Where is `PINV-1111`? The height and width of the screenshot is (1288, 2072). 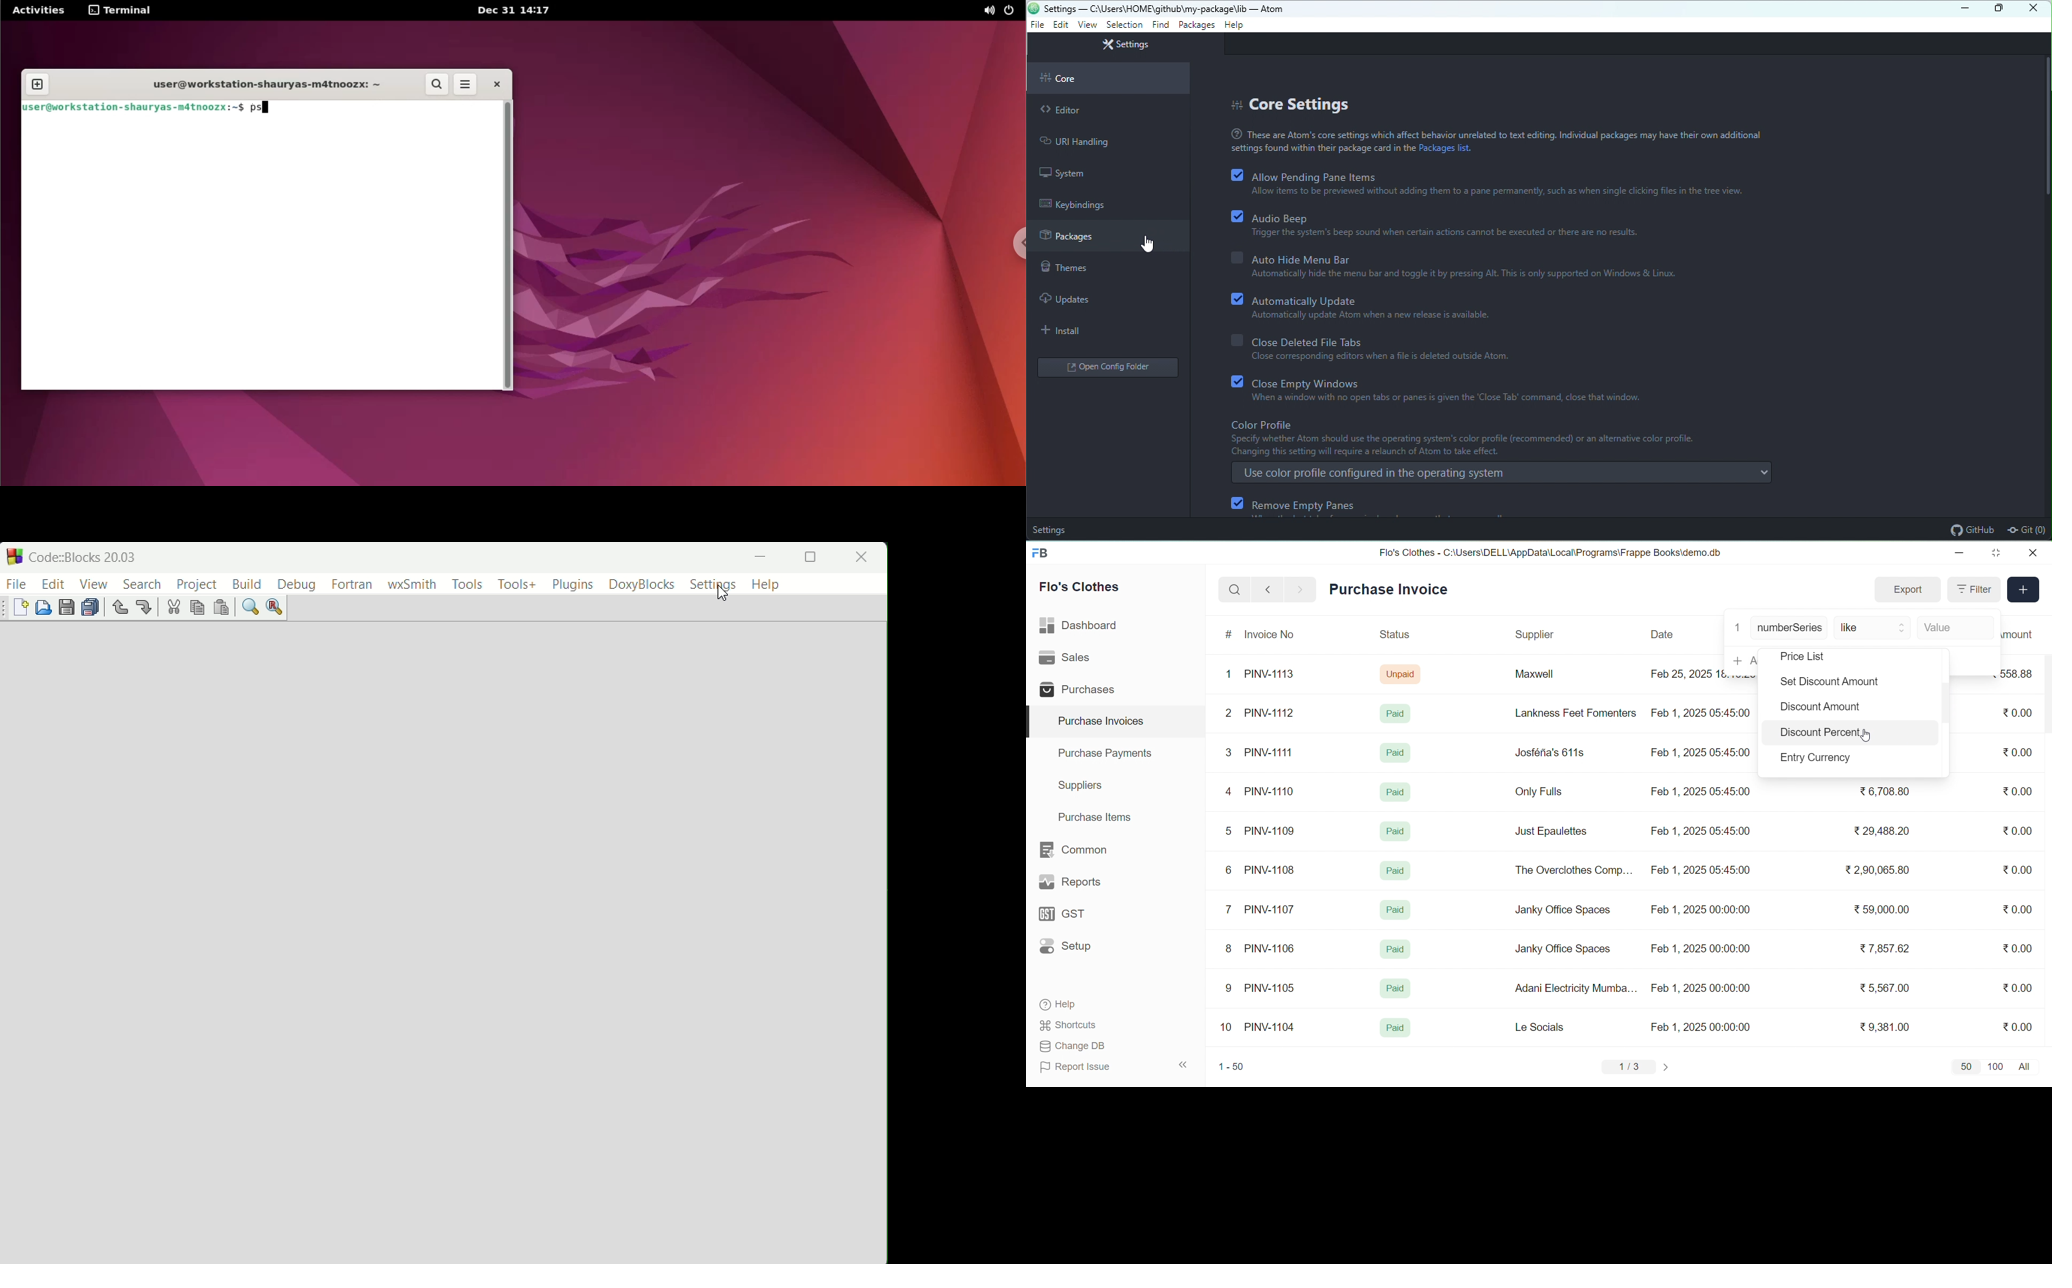
PINV-1111 is located at coordinates (1270, 752).